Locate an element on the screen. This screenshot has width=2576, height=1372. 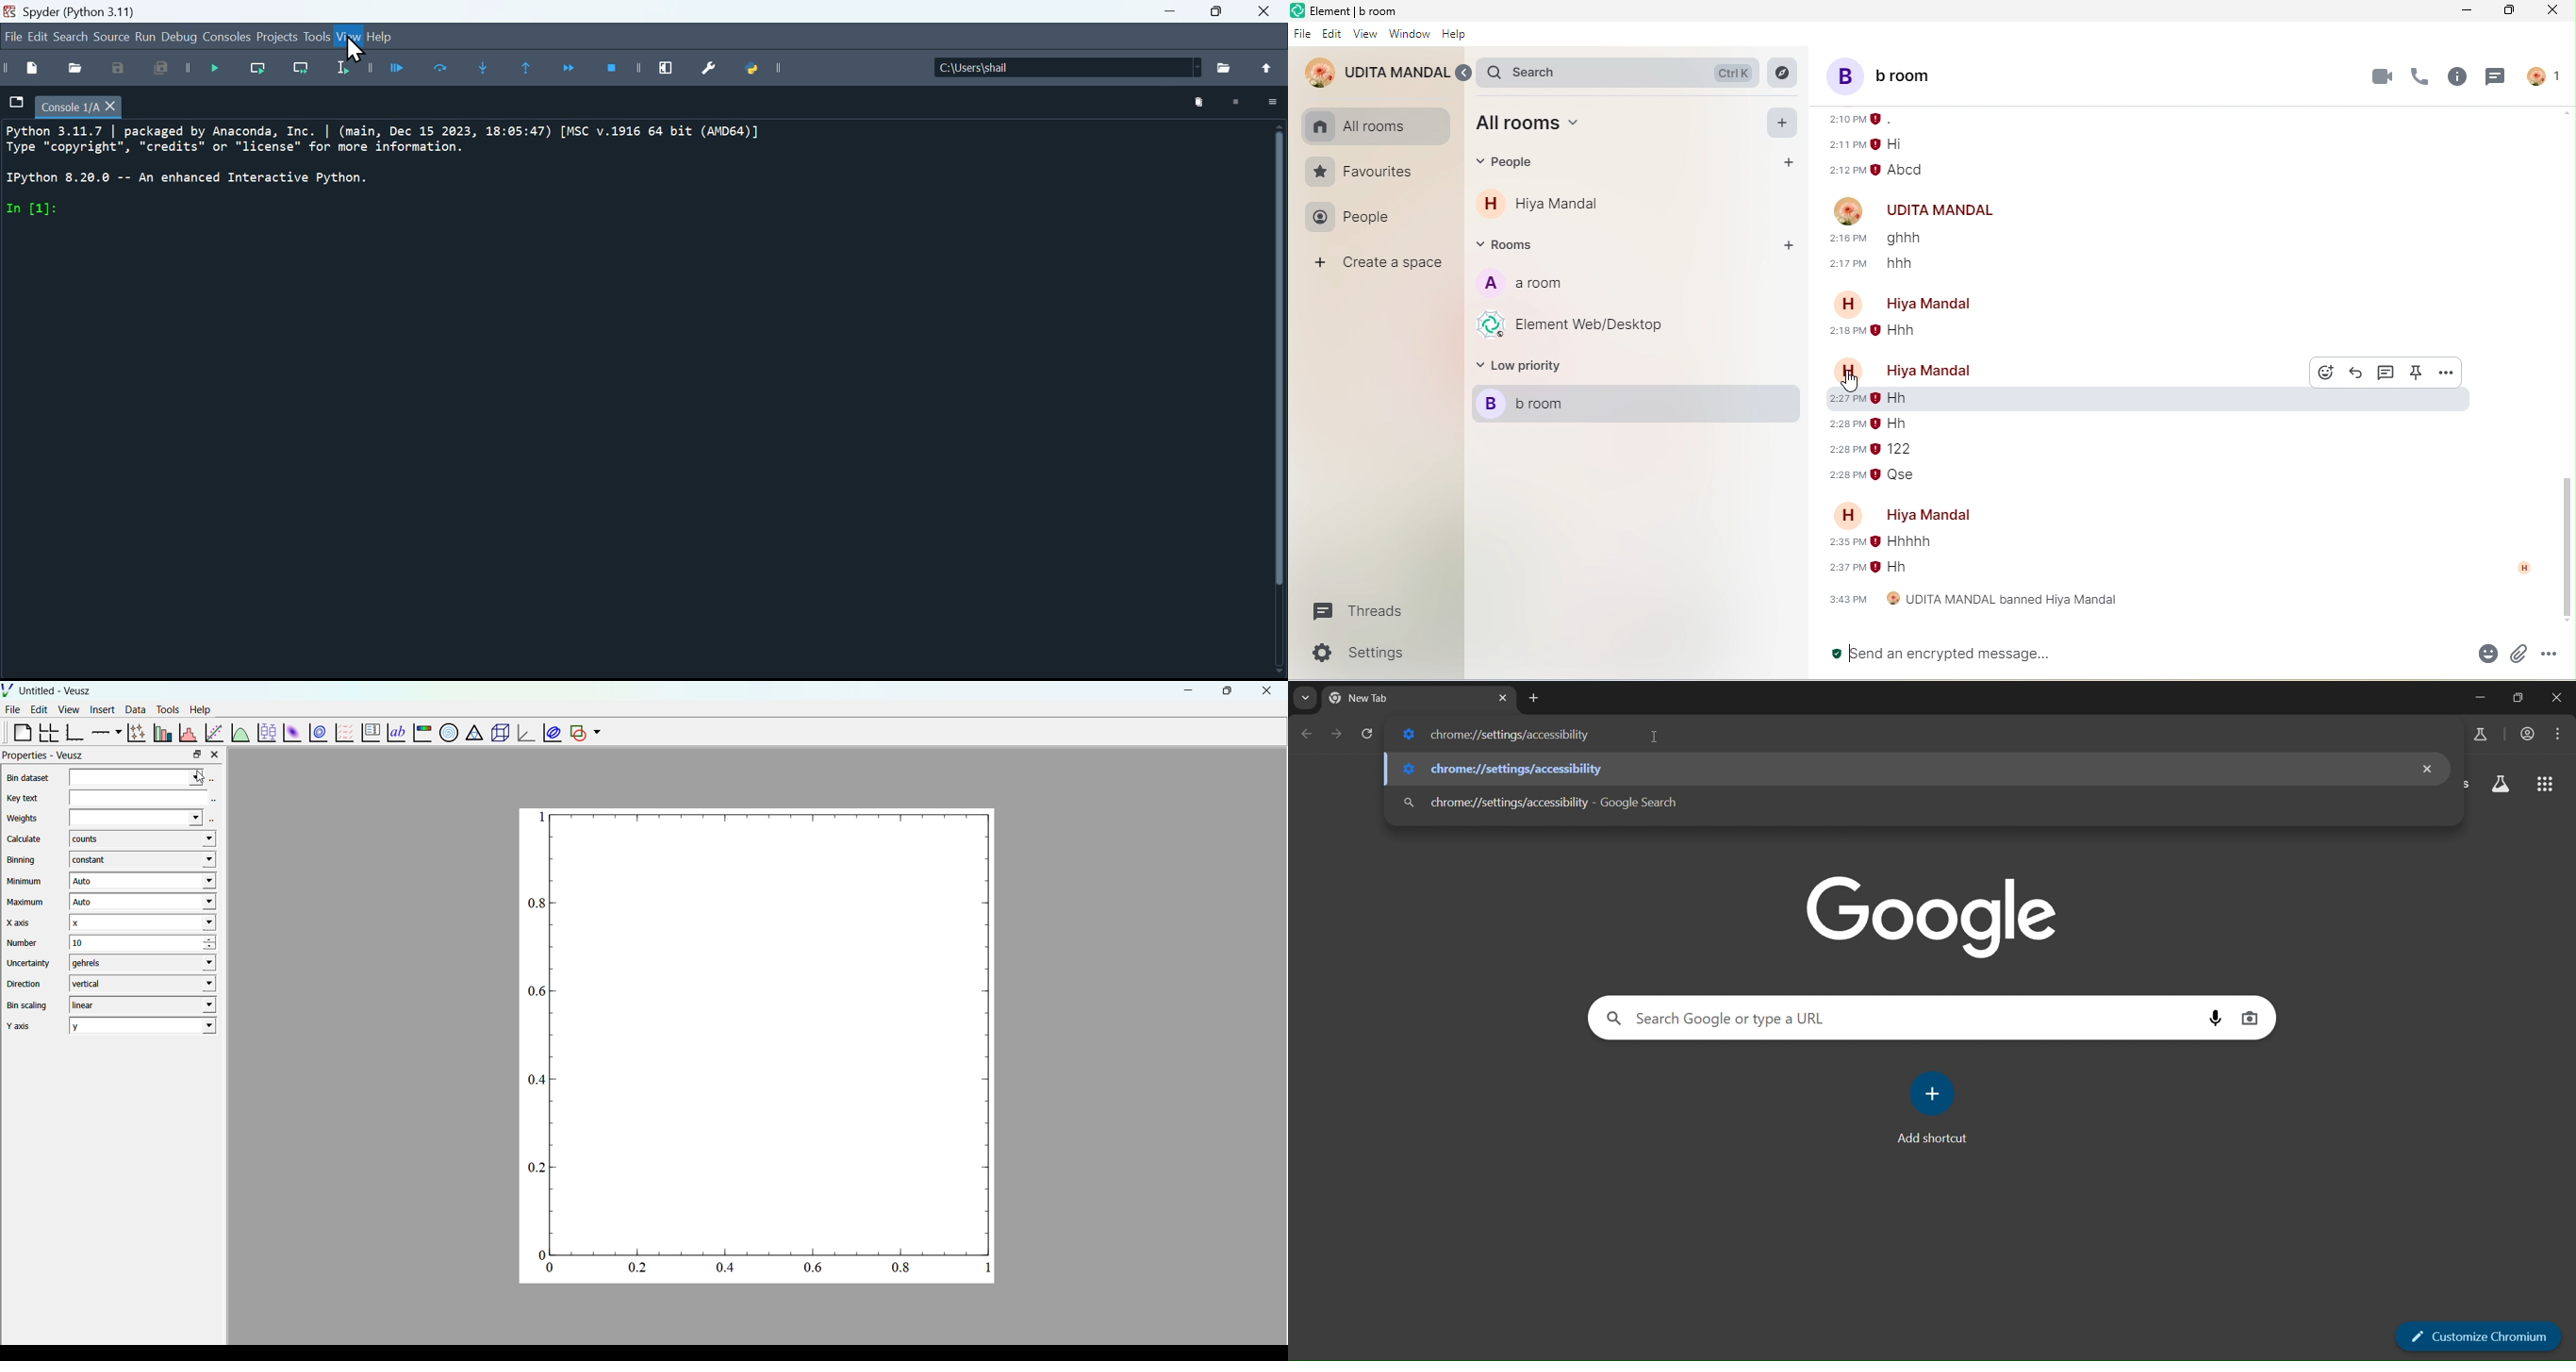
 is located at coordinates (11, 38).